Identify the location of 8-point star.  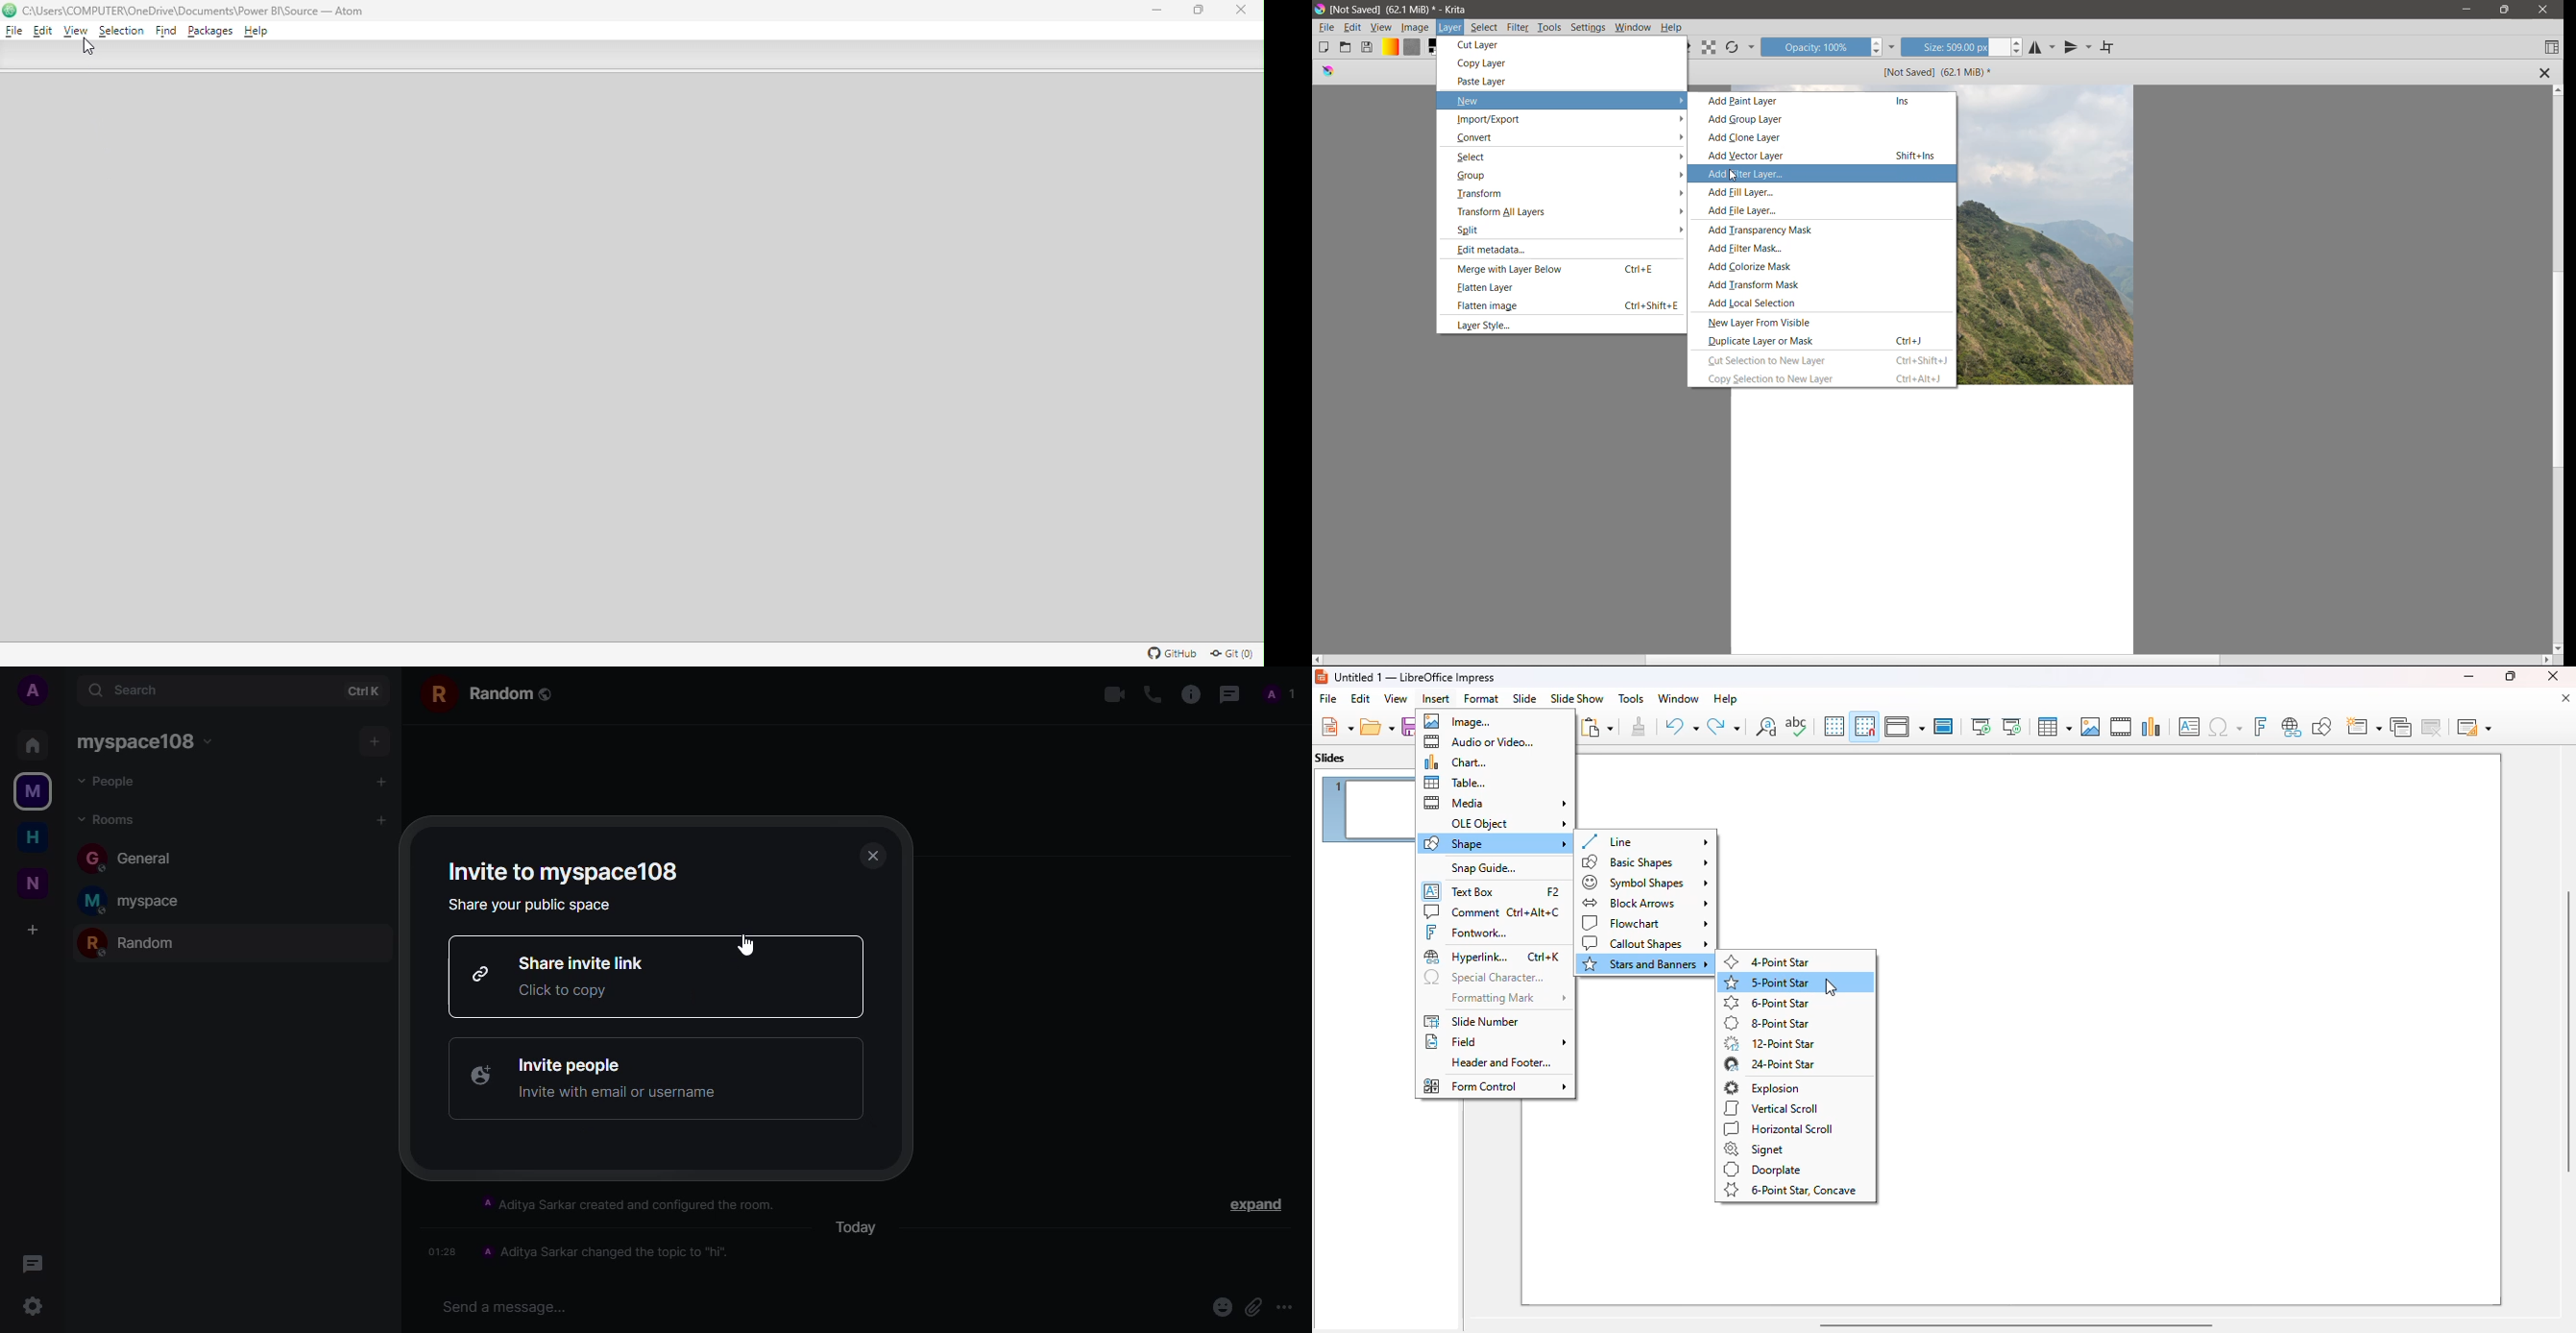
(1767, 1023).